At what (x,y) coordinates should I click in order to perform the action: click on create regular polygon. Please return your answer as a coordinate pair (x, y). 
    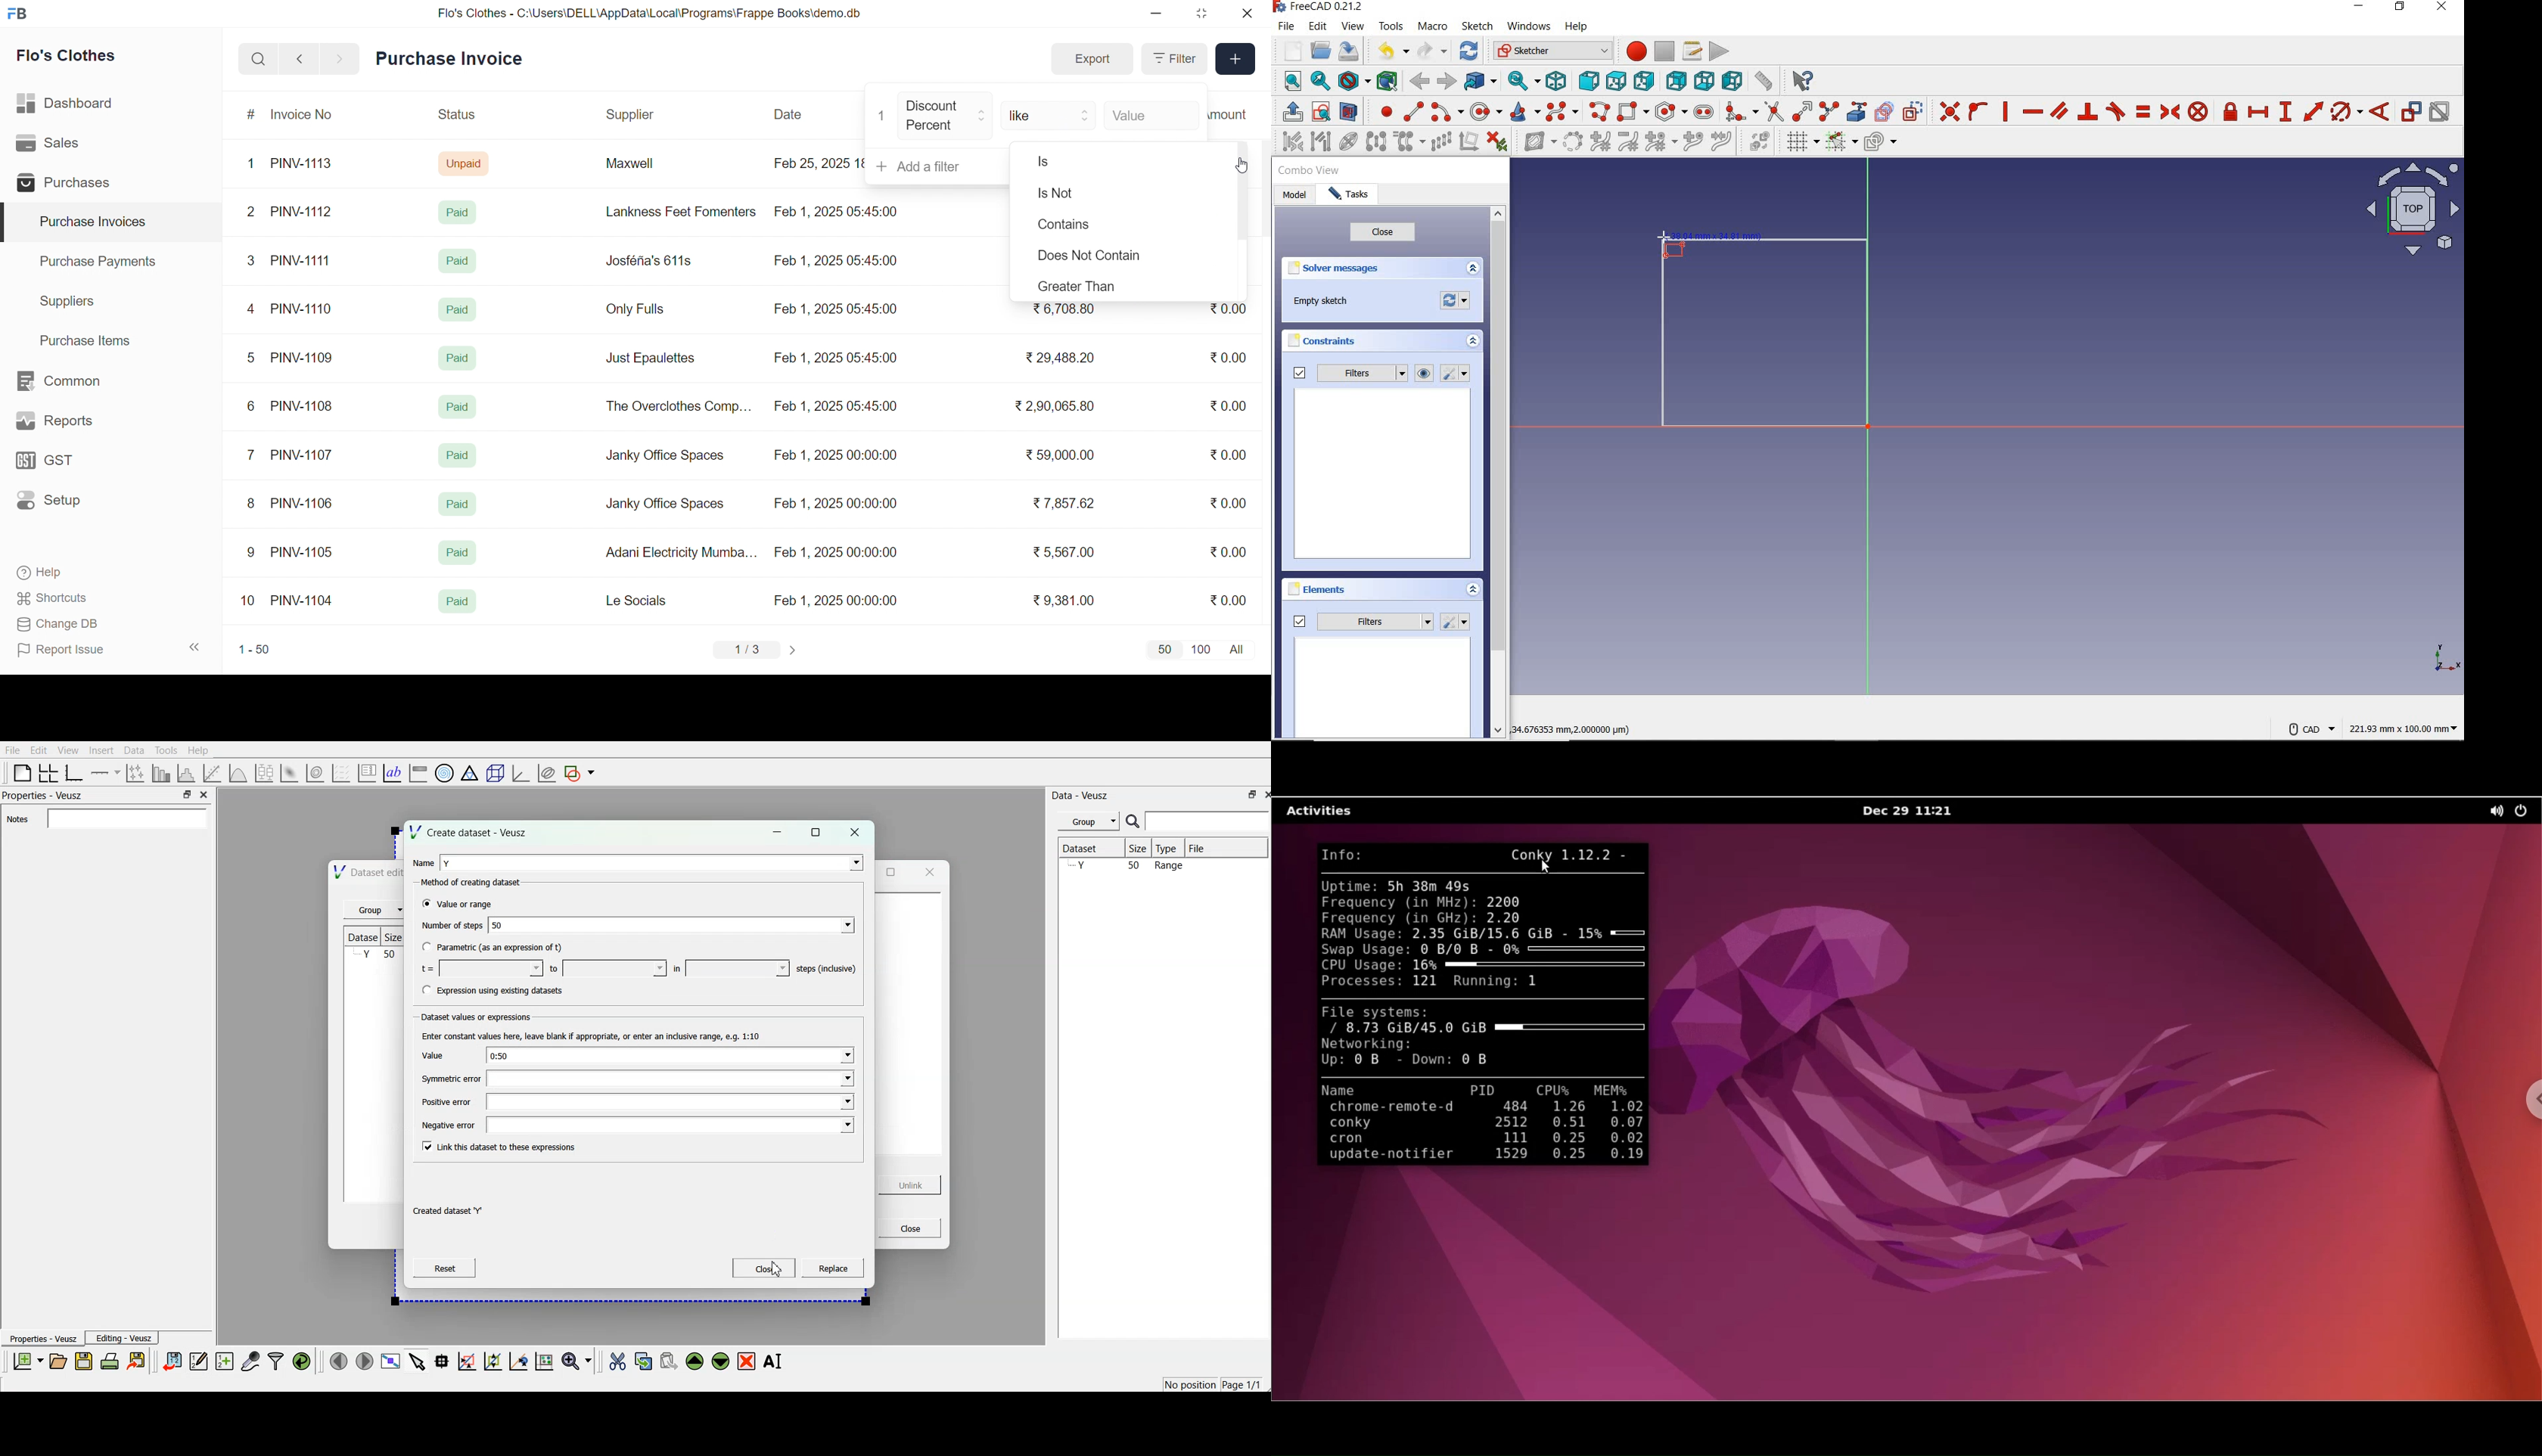
    Looking at the image, I should click on (1670, 111).